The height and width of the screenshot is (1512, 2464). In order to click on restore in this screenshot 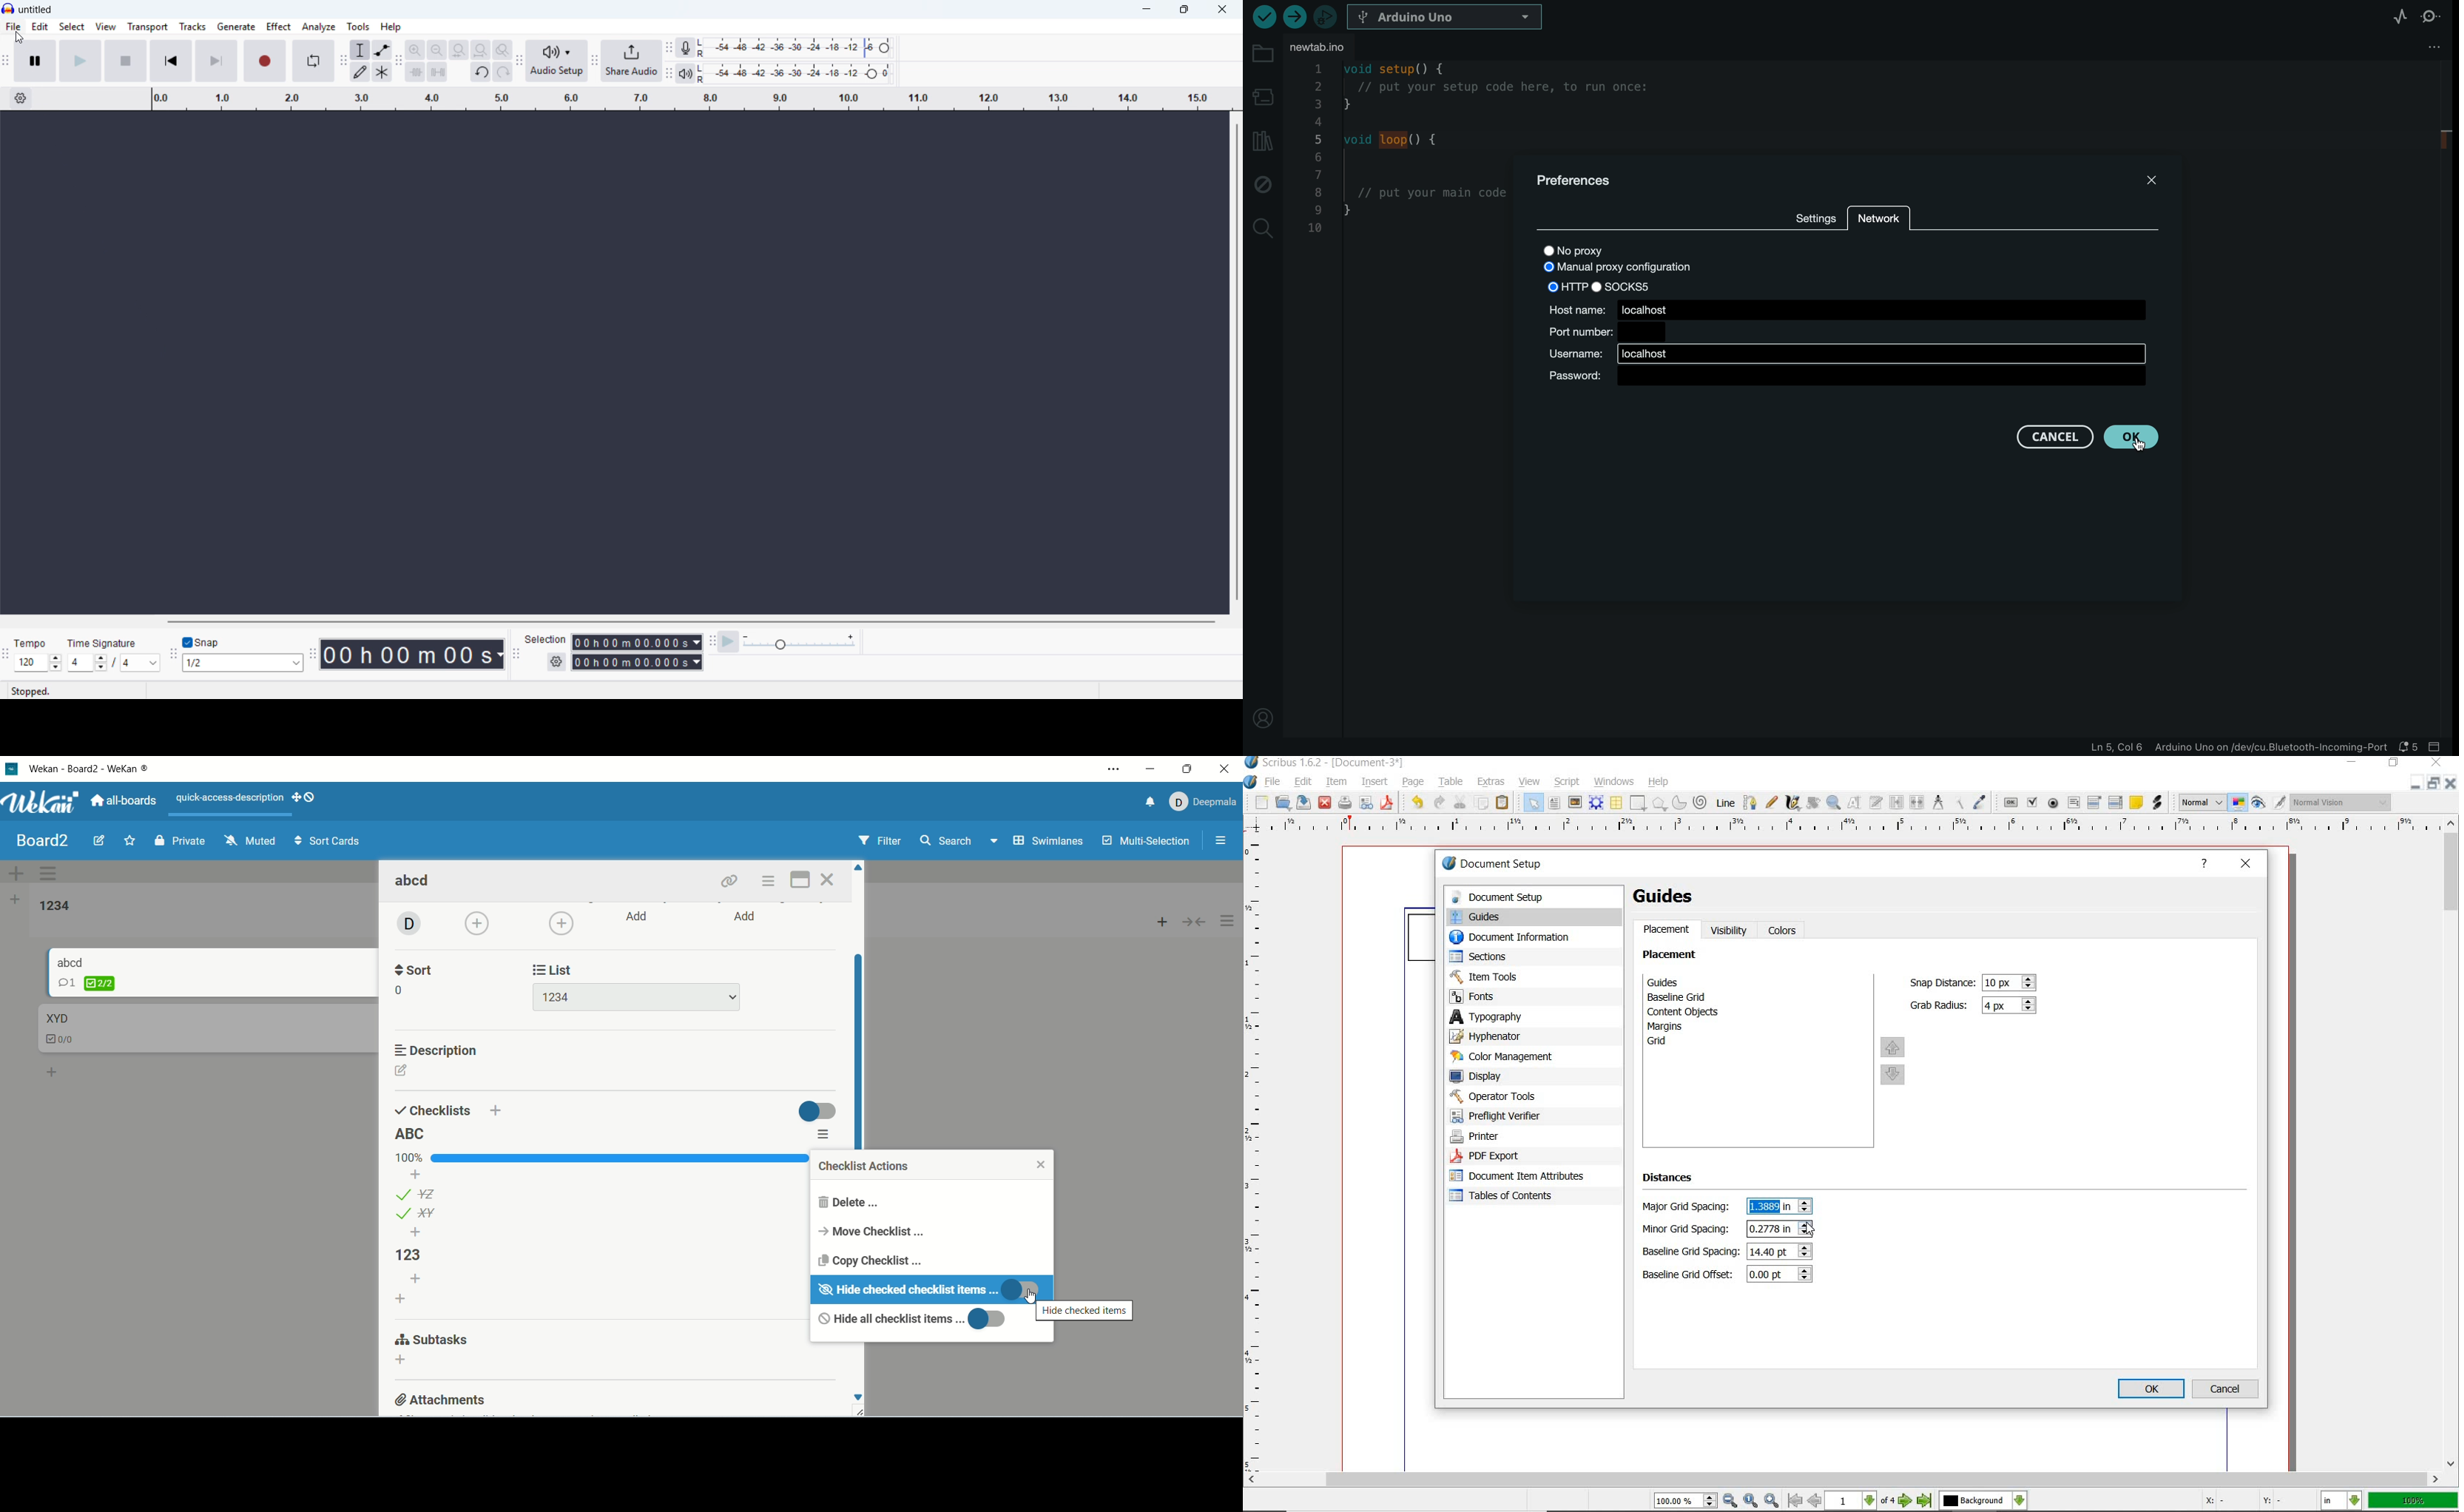, I will do `click(2436, 784)`.